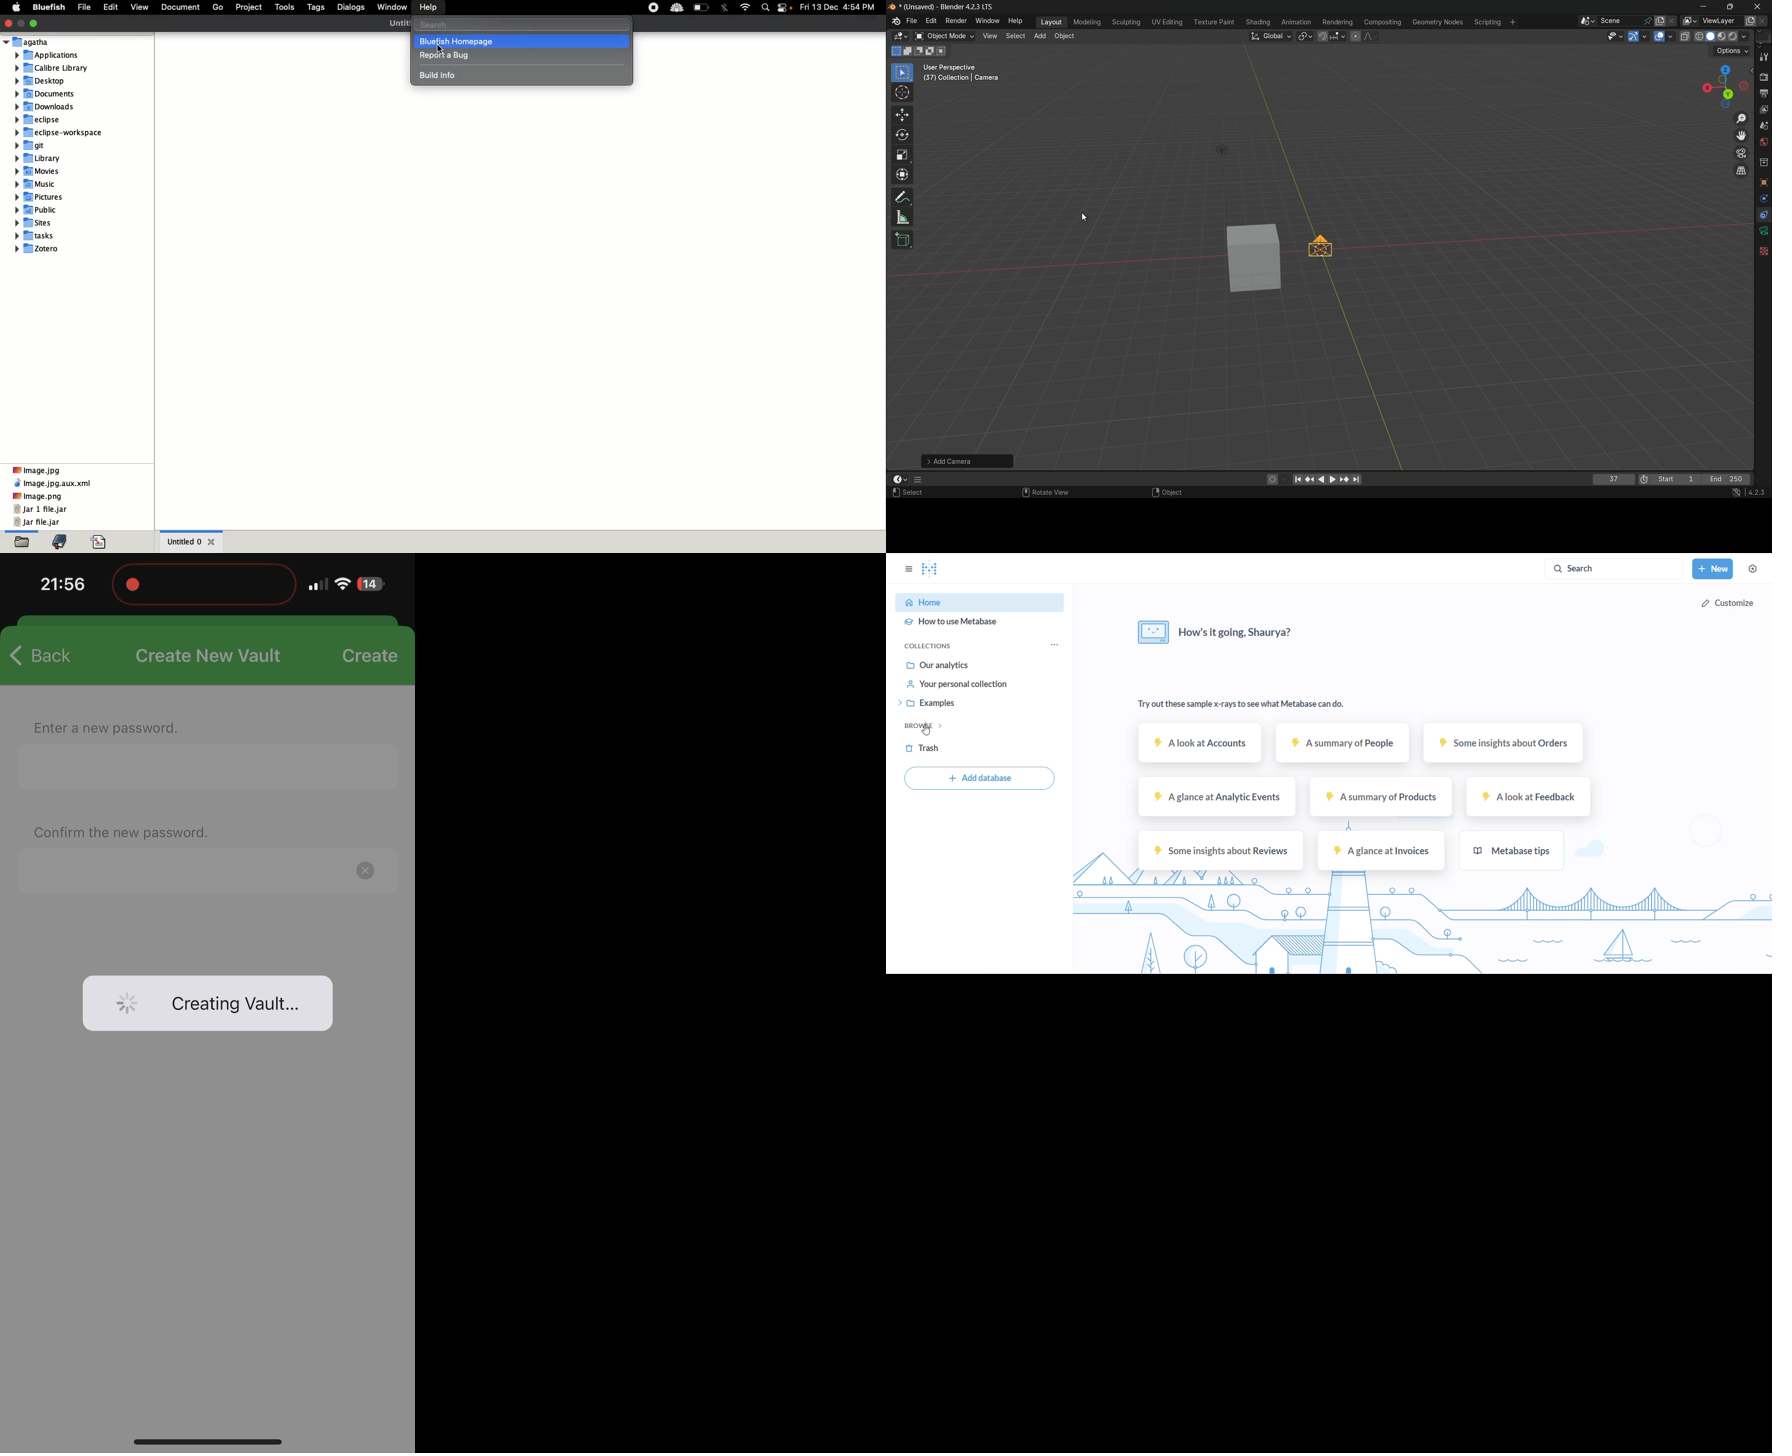 This screenshot has height=1456, width=1792. What do you see at coordinates (1763, 143) in the screenshot?
I see `world` at bounding box center [1763, 143].